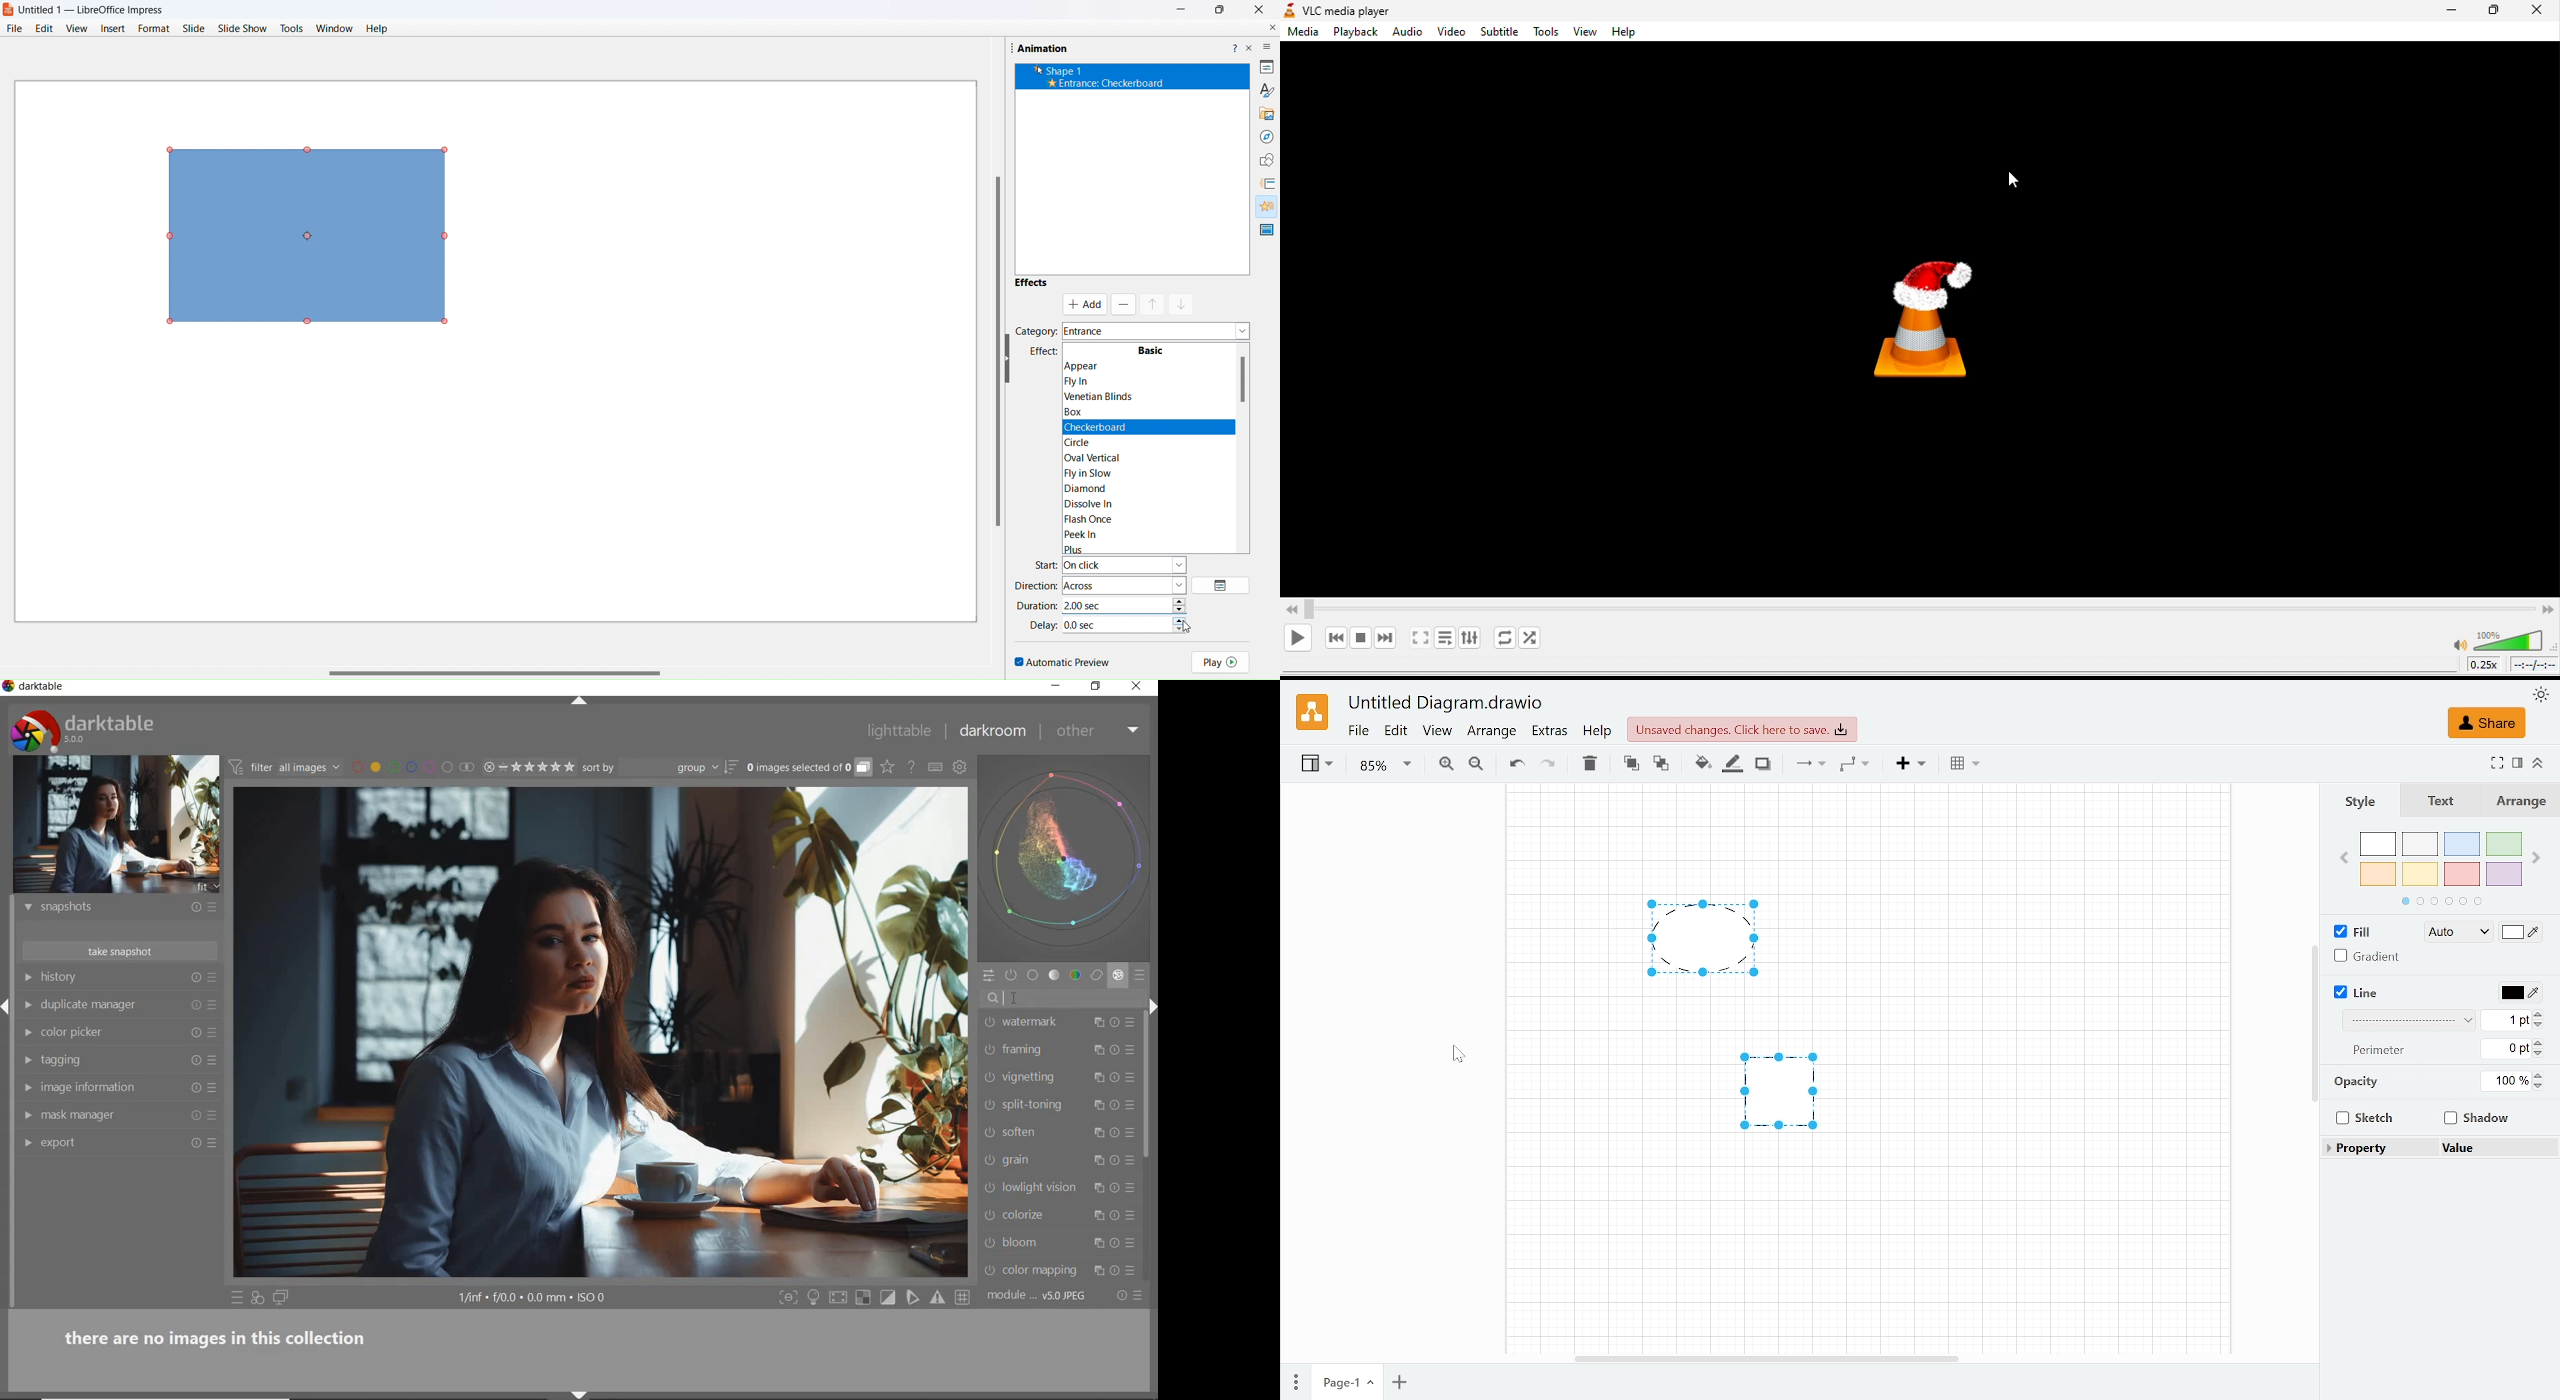 The width and height of the screenshot is (2576, 1400). What do you see at coordinates (1265, 136) in the screenshot?
I see `navigator` at bounding box center [1265, 136].